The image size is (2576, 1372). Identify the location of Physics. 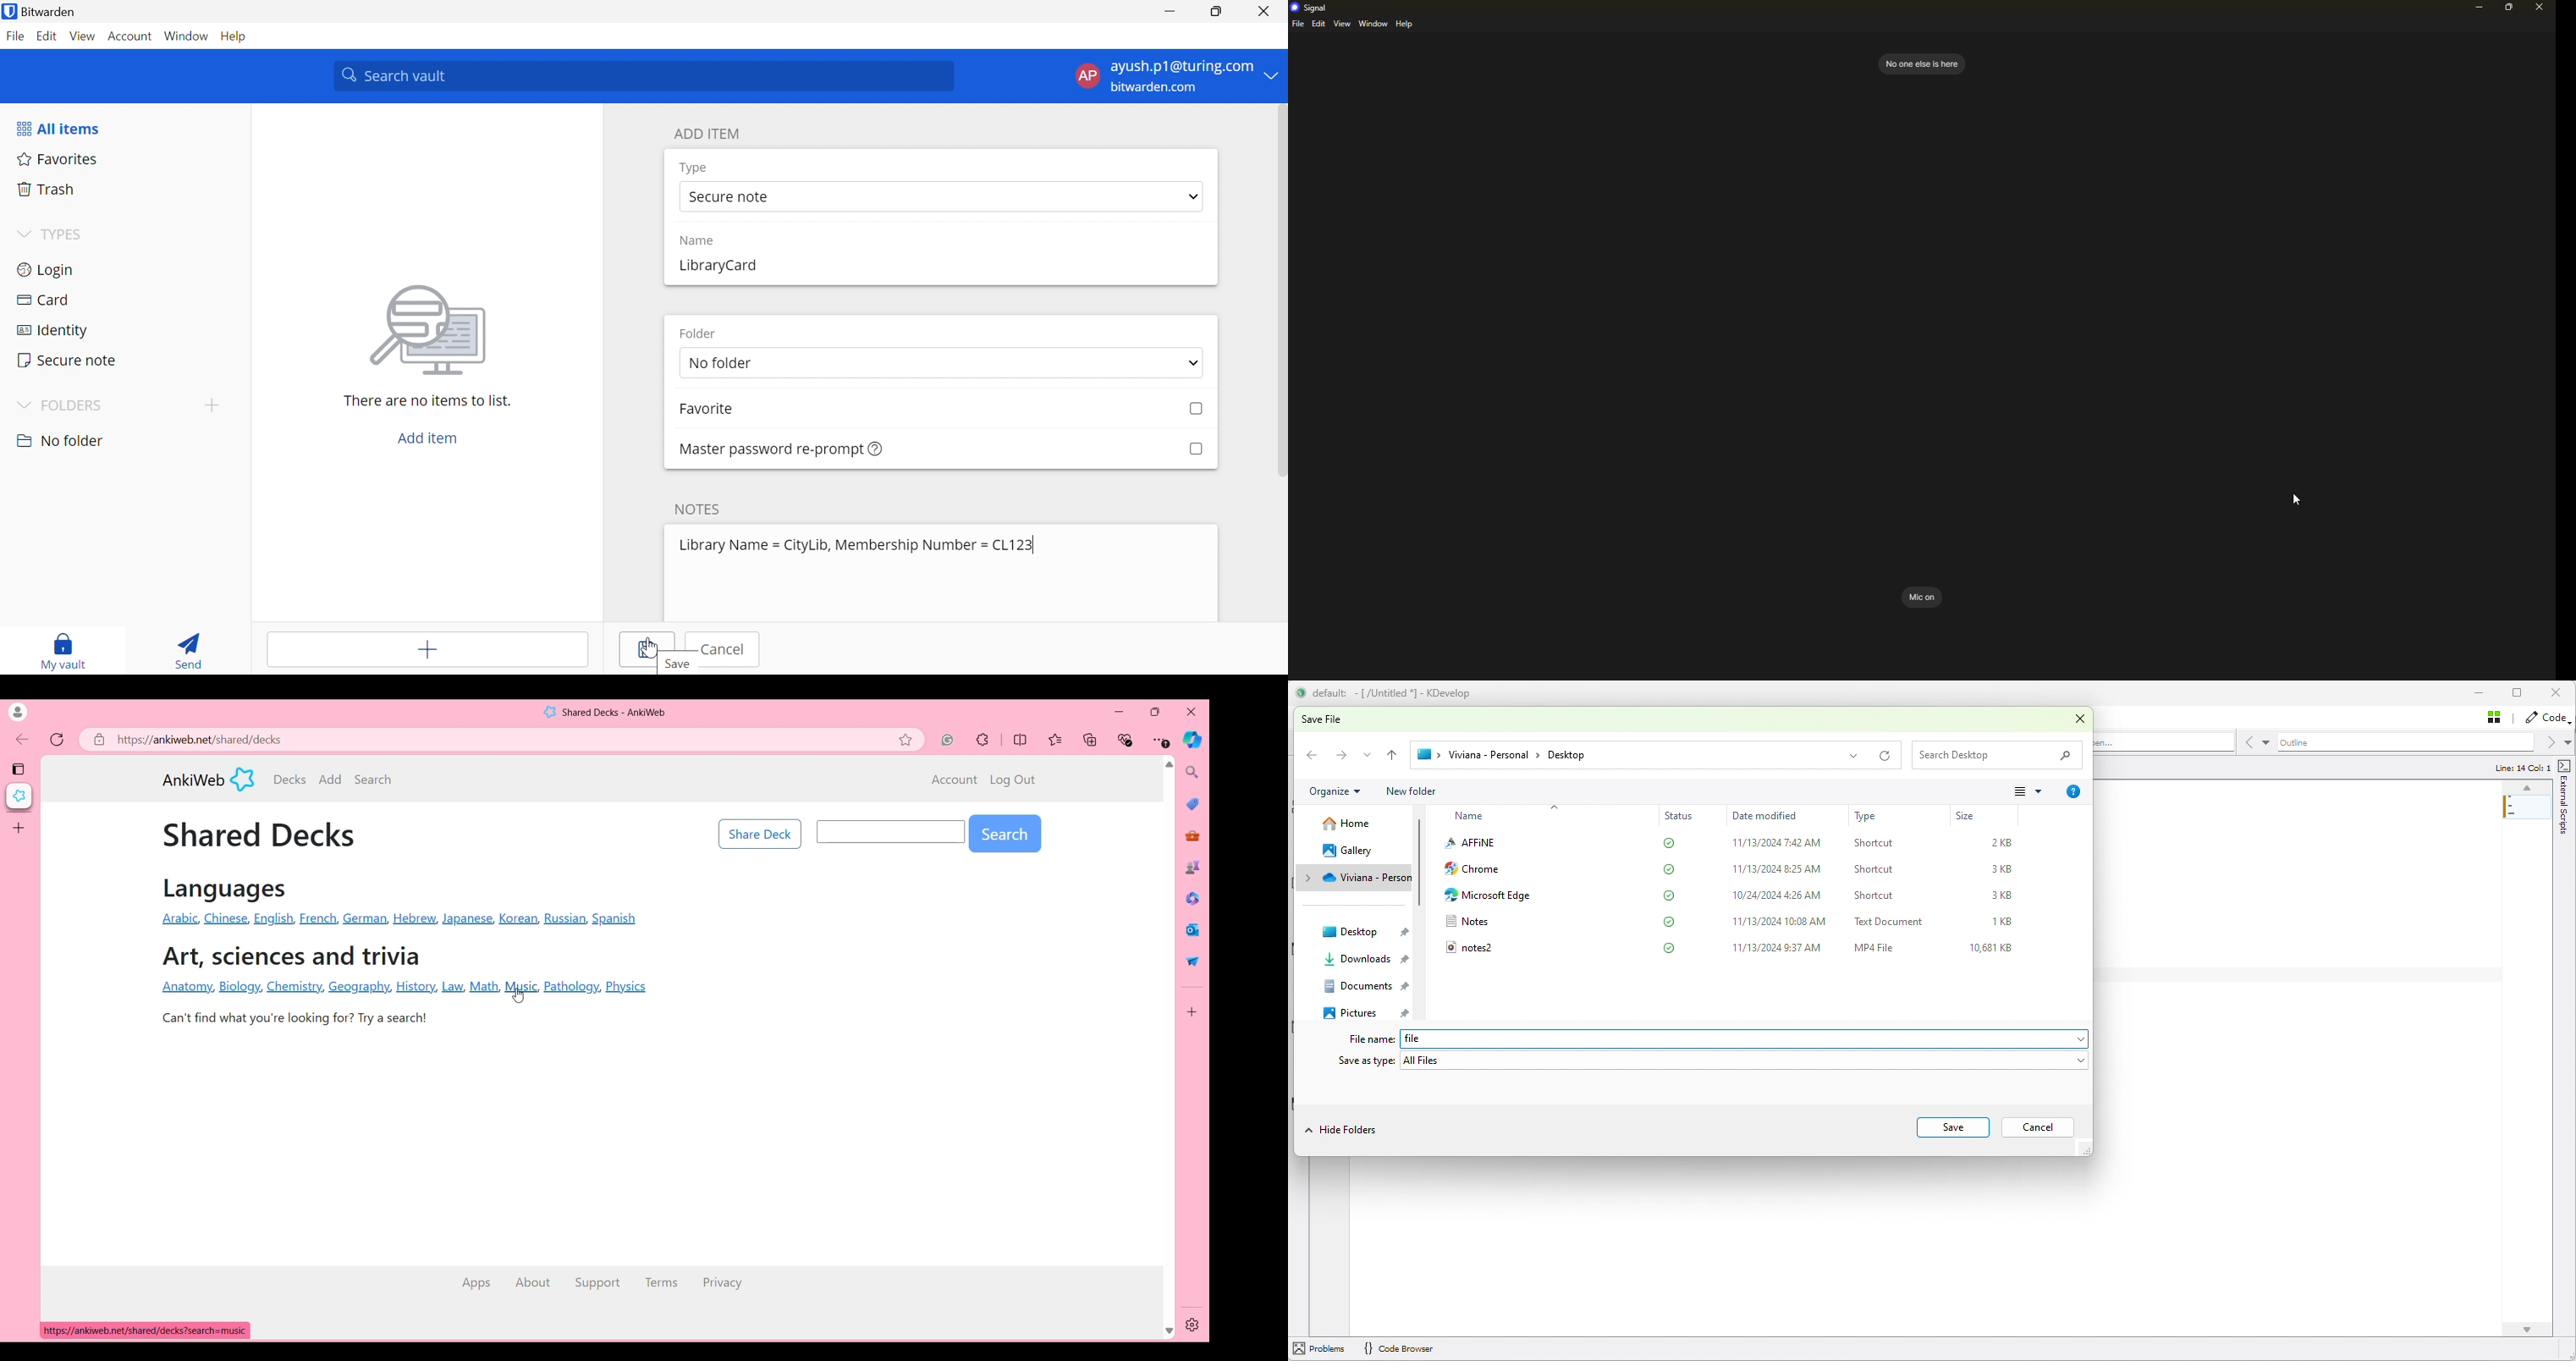
(629, 987).